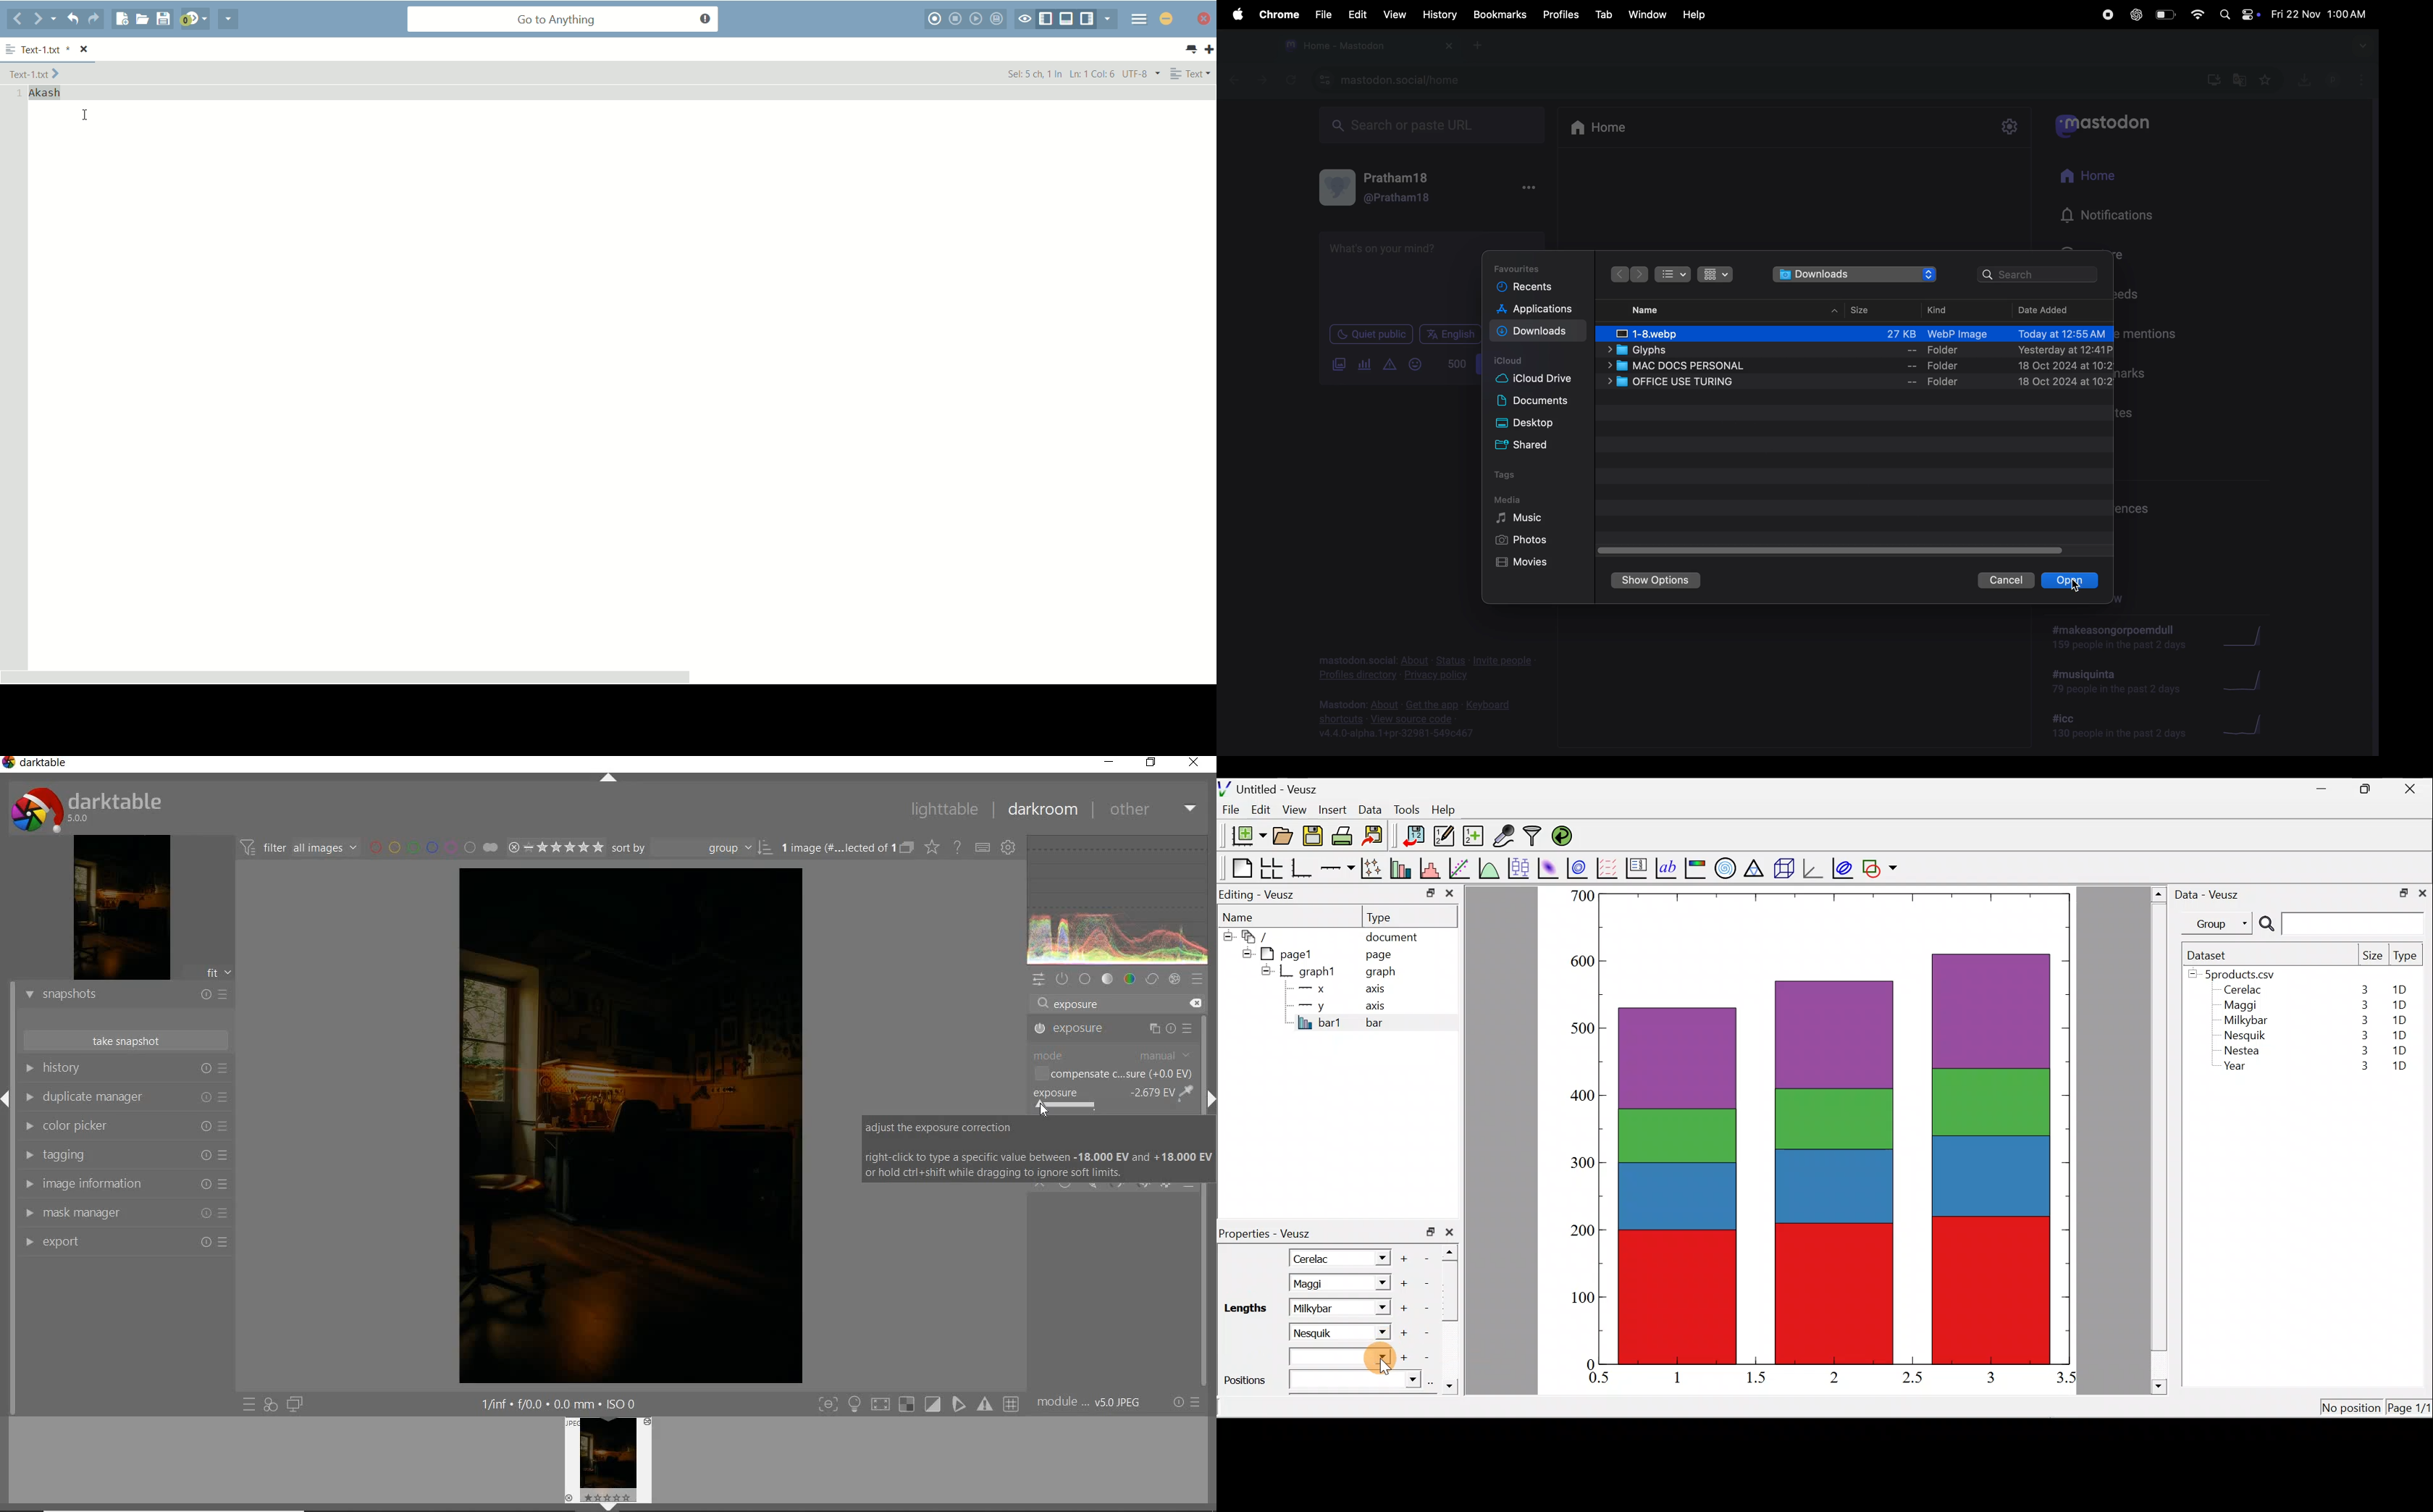 The width and height of the screenshot is (2436, 1512). Describe the element at coordinates (2241, 79) in the screenshot. I see `translate` at that location.